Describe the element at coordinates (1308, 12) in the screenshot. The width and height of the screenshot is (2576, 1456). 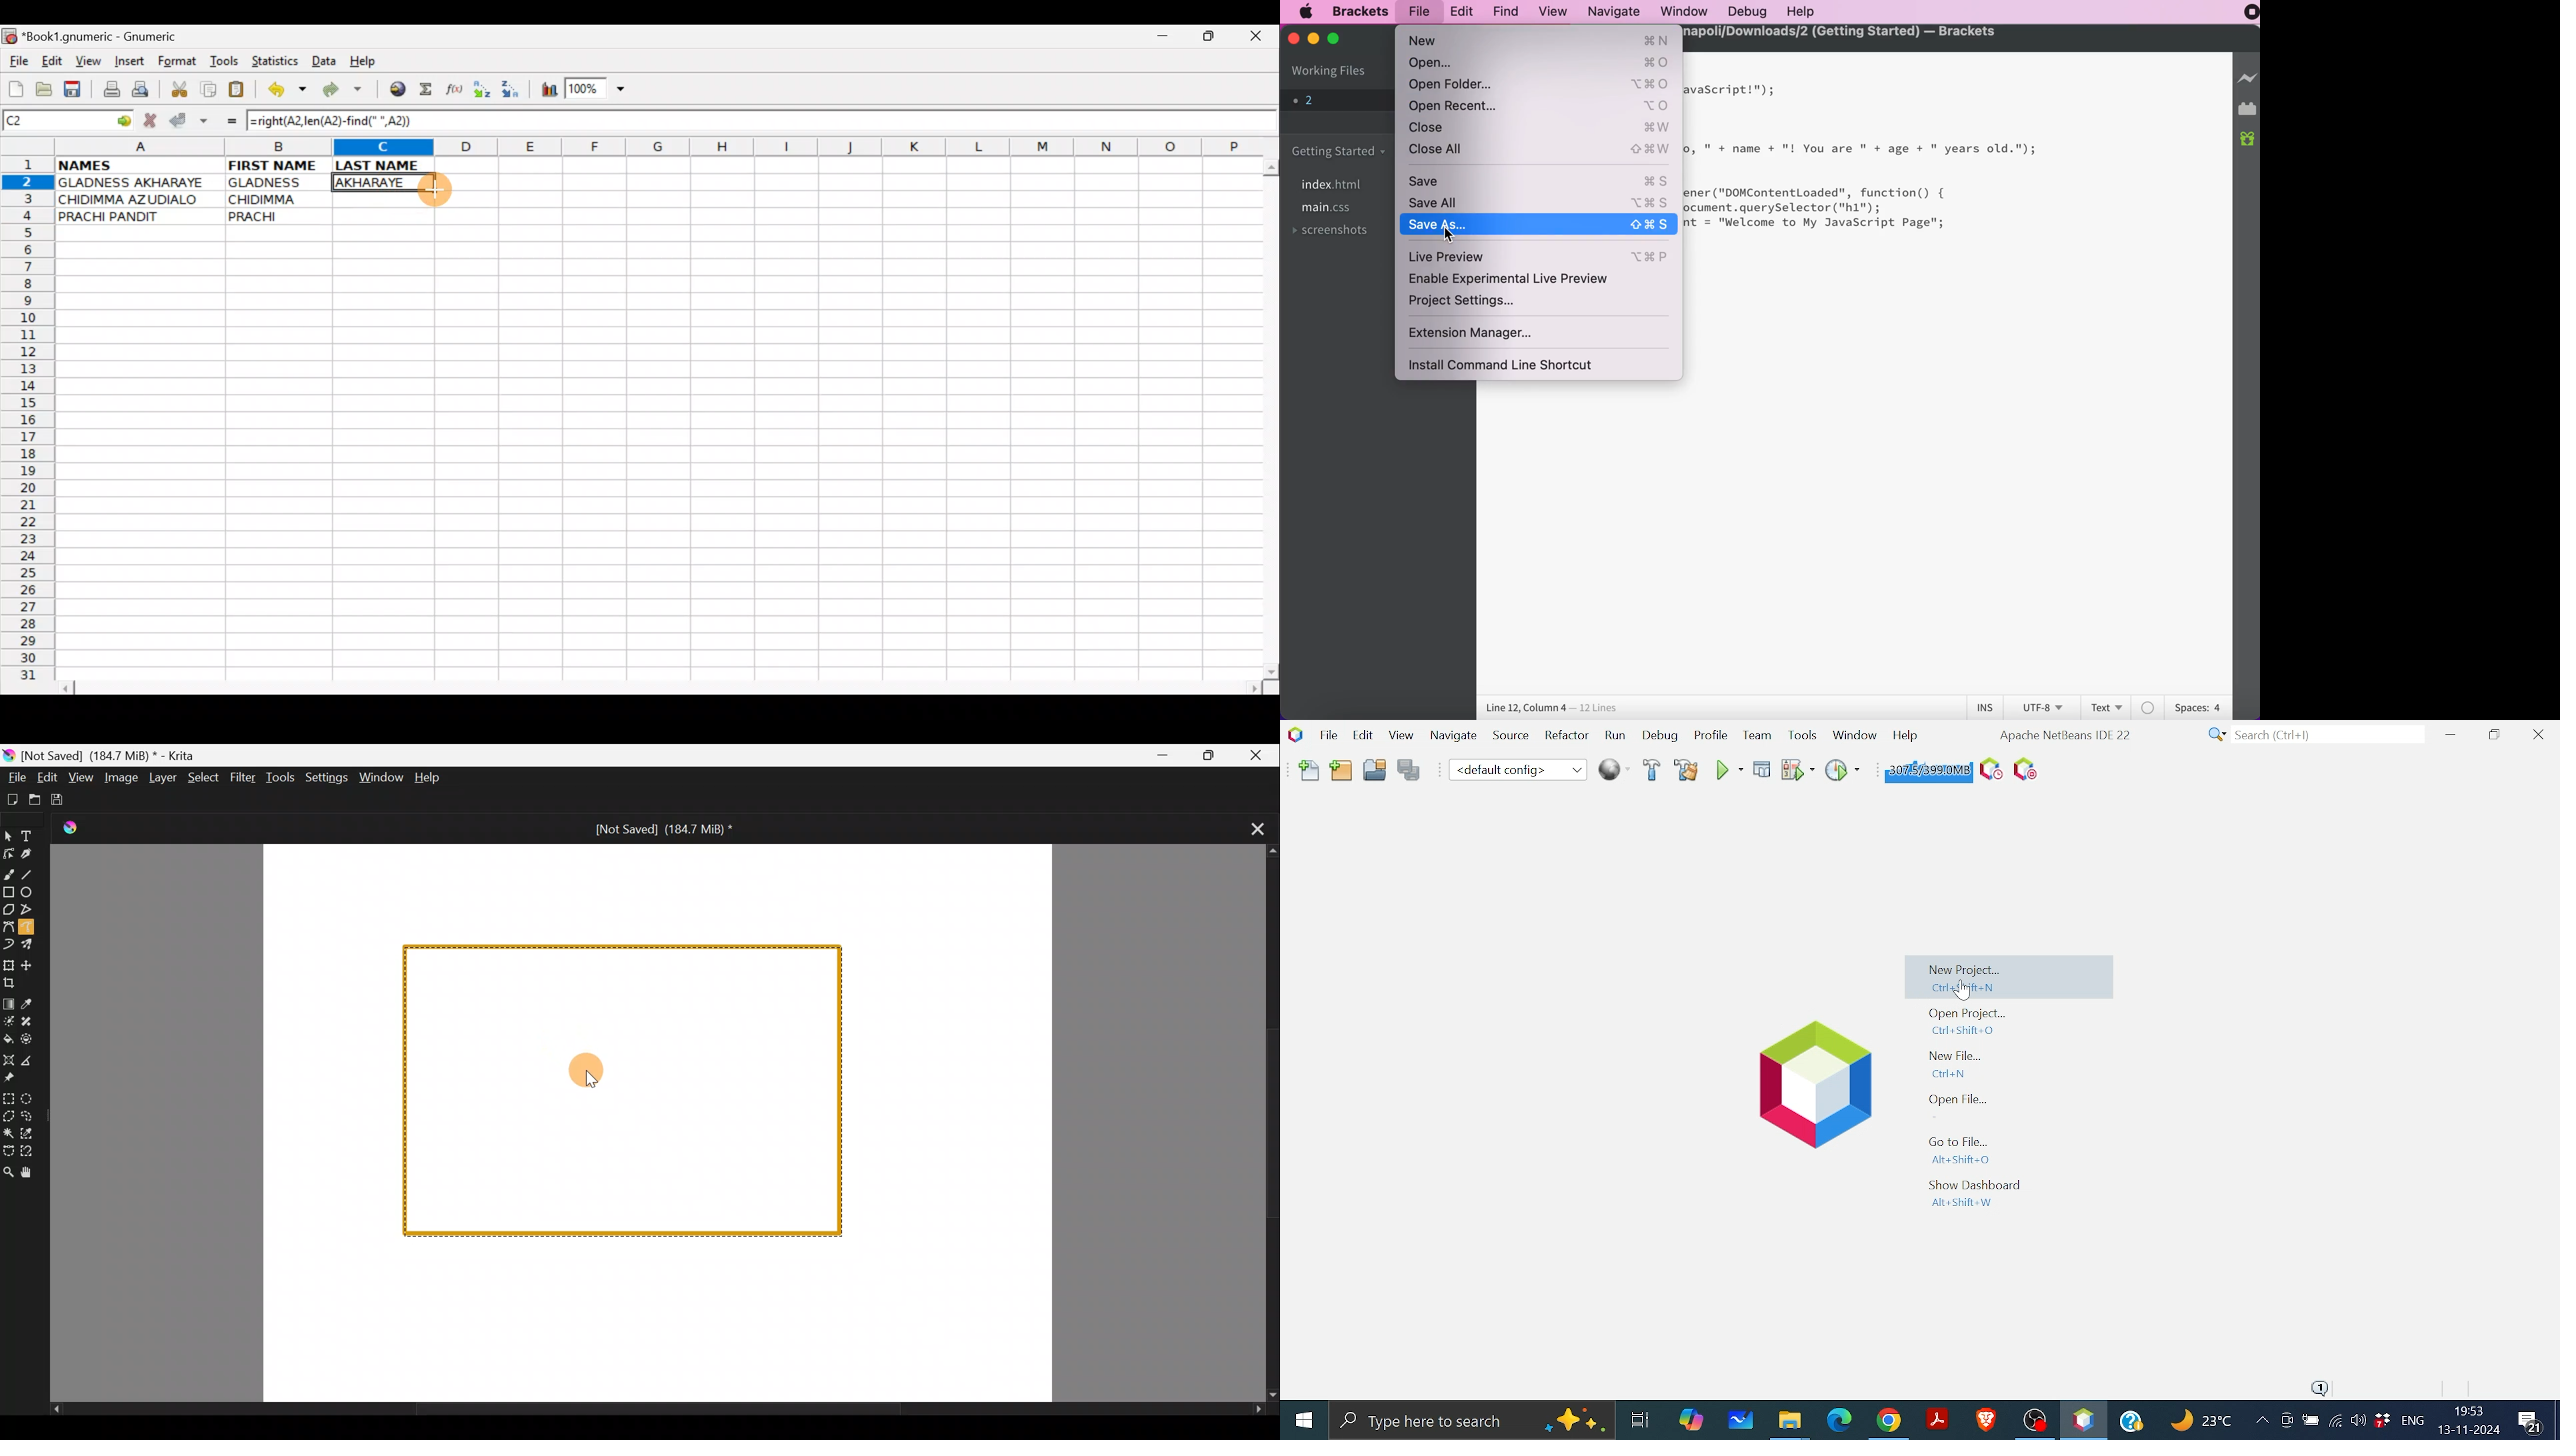
I see `mac logo` at that location.